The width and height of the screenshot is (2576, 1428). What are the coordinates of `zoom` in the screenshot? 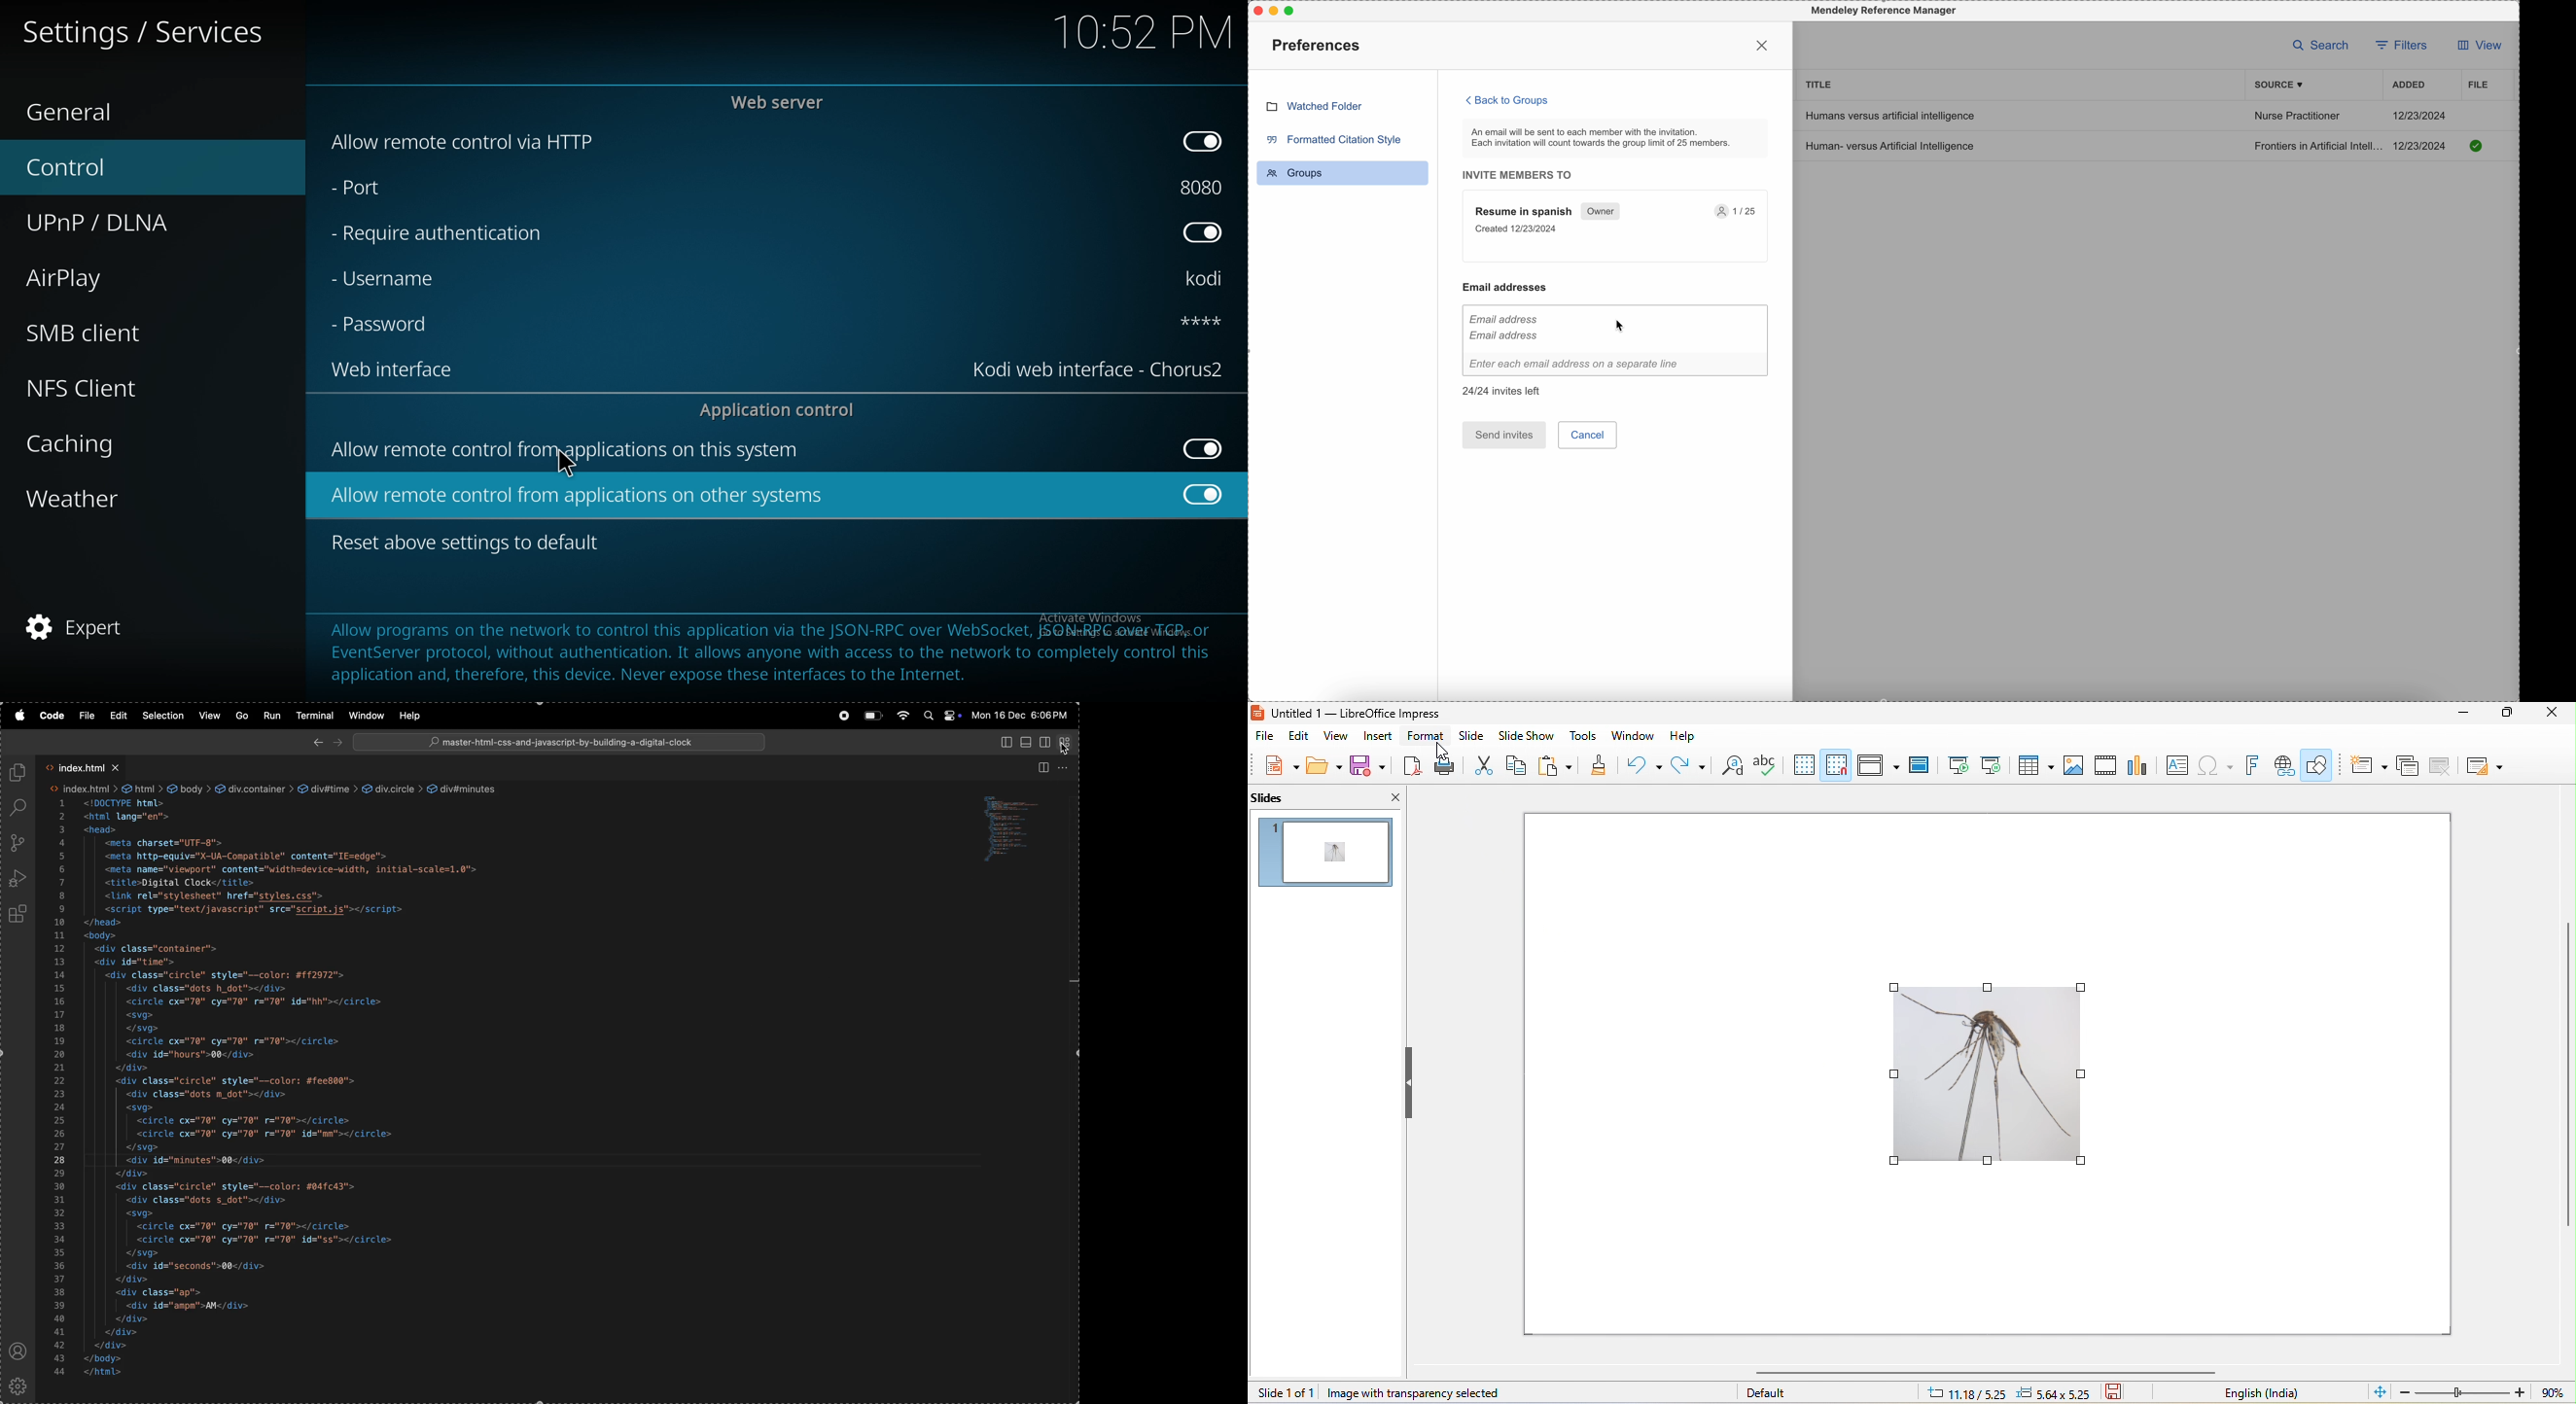 It's located at (2487, 1391).